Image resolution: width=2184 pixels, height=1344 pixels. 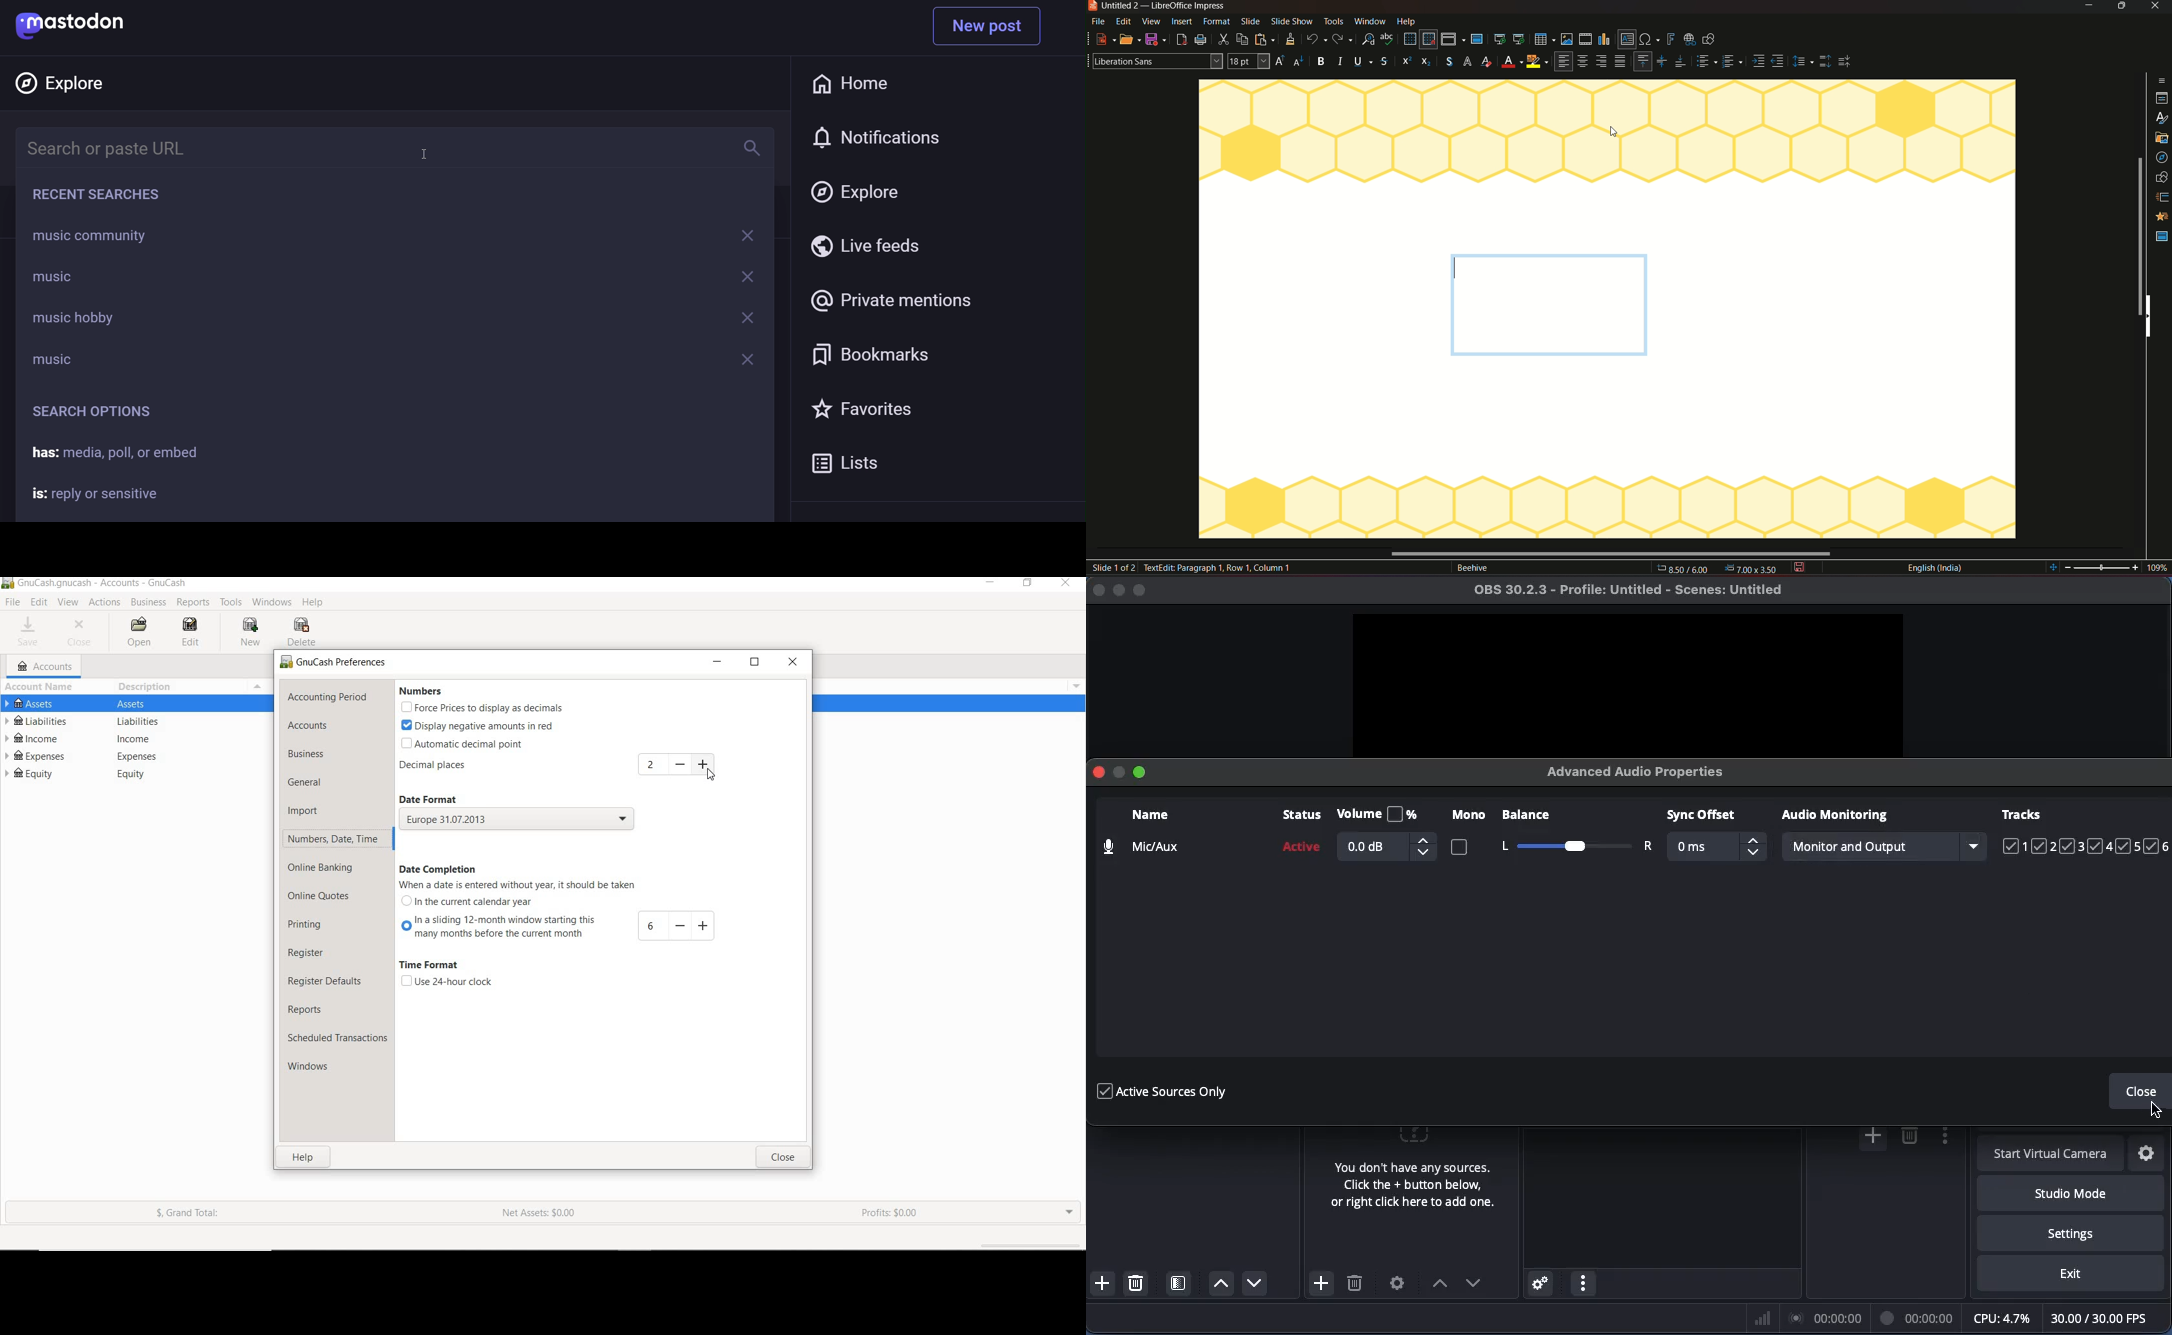 I want to click on Align center, so click(x=1662, y=60).